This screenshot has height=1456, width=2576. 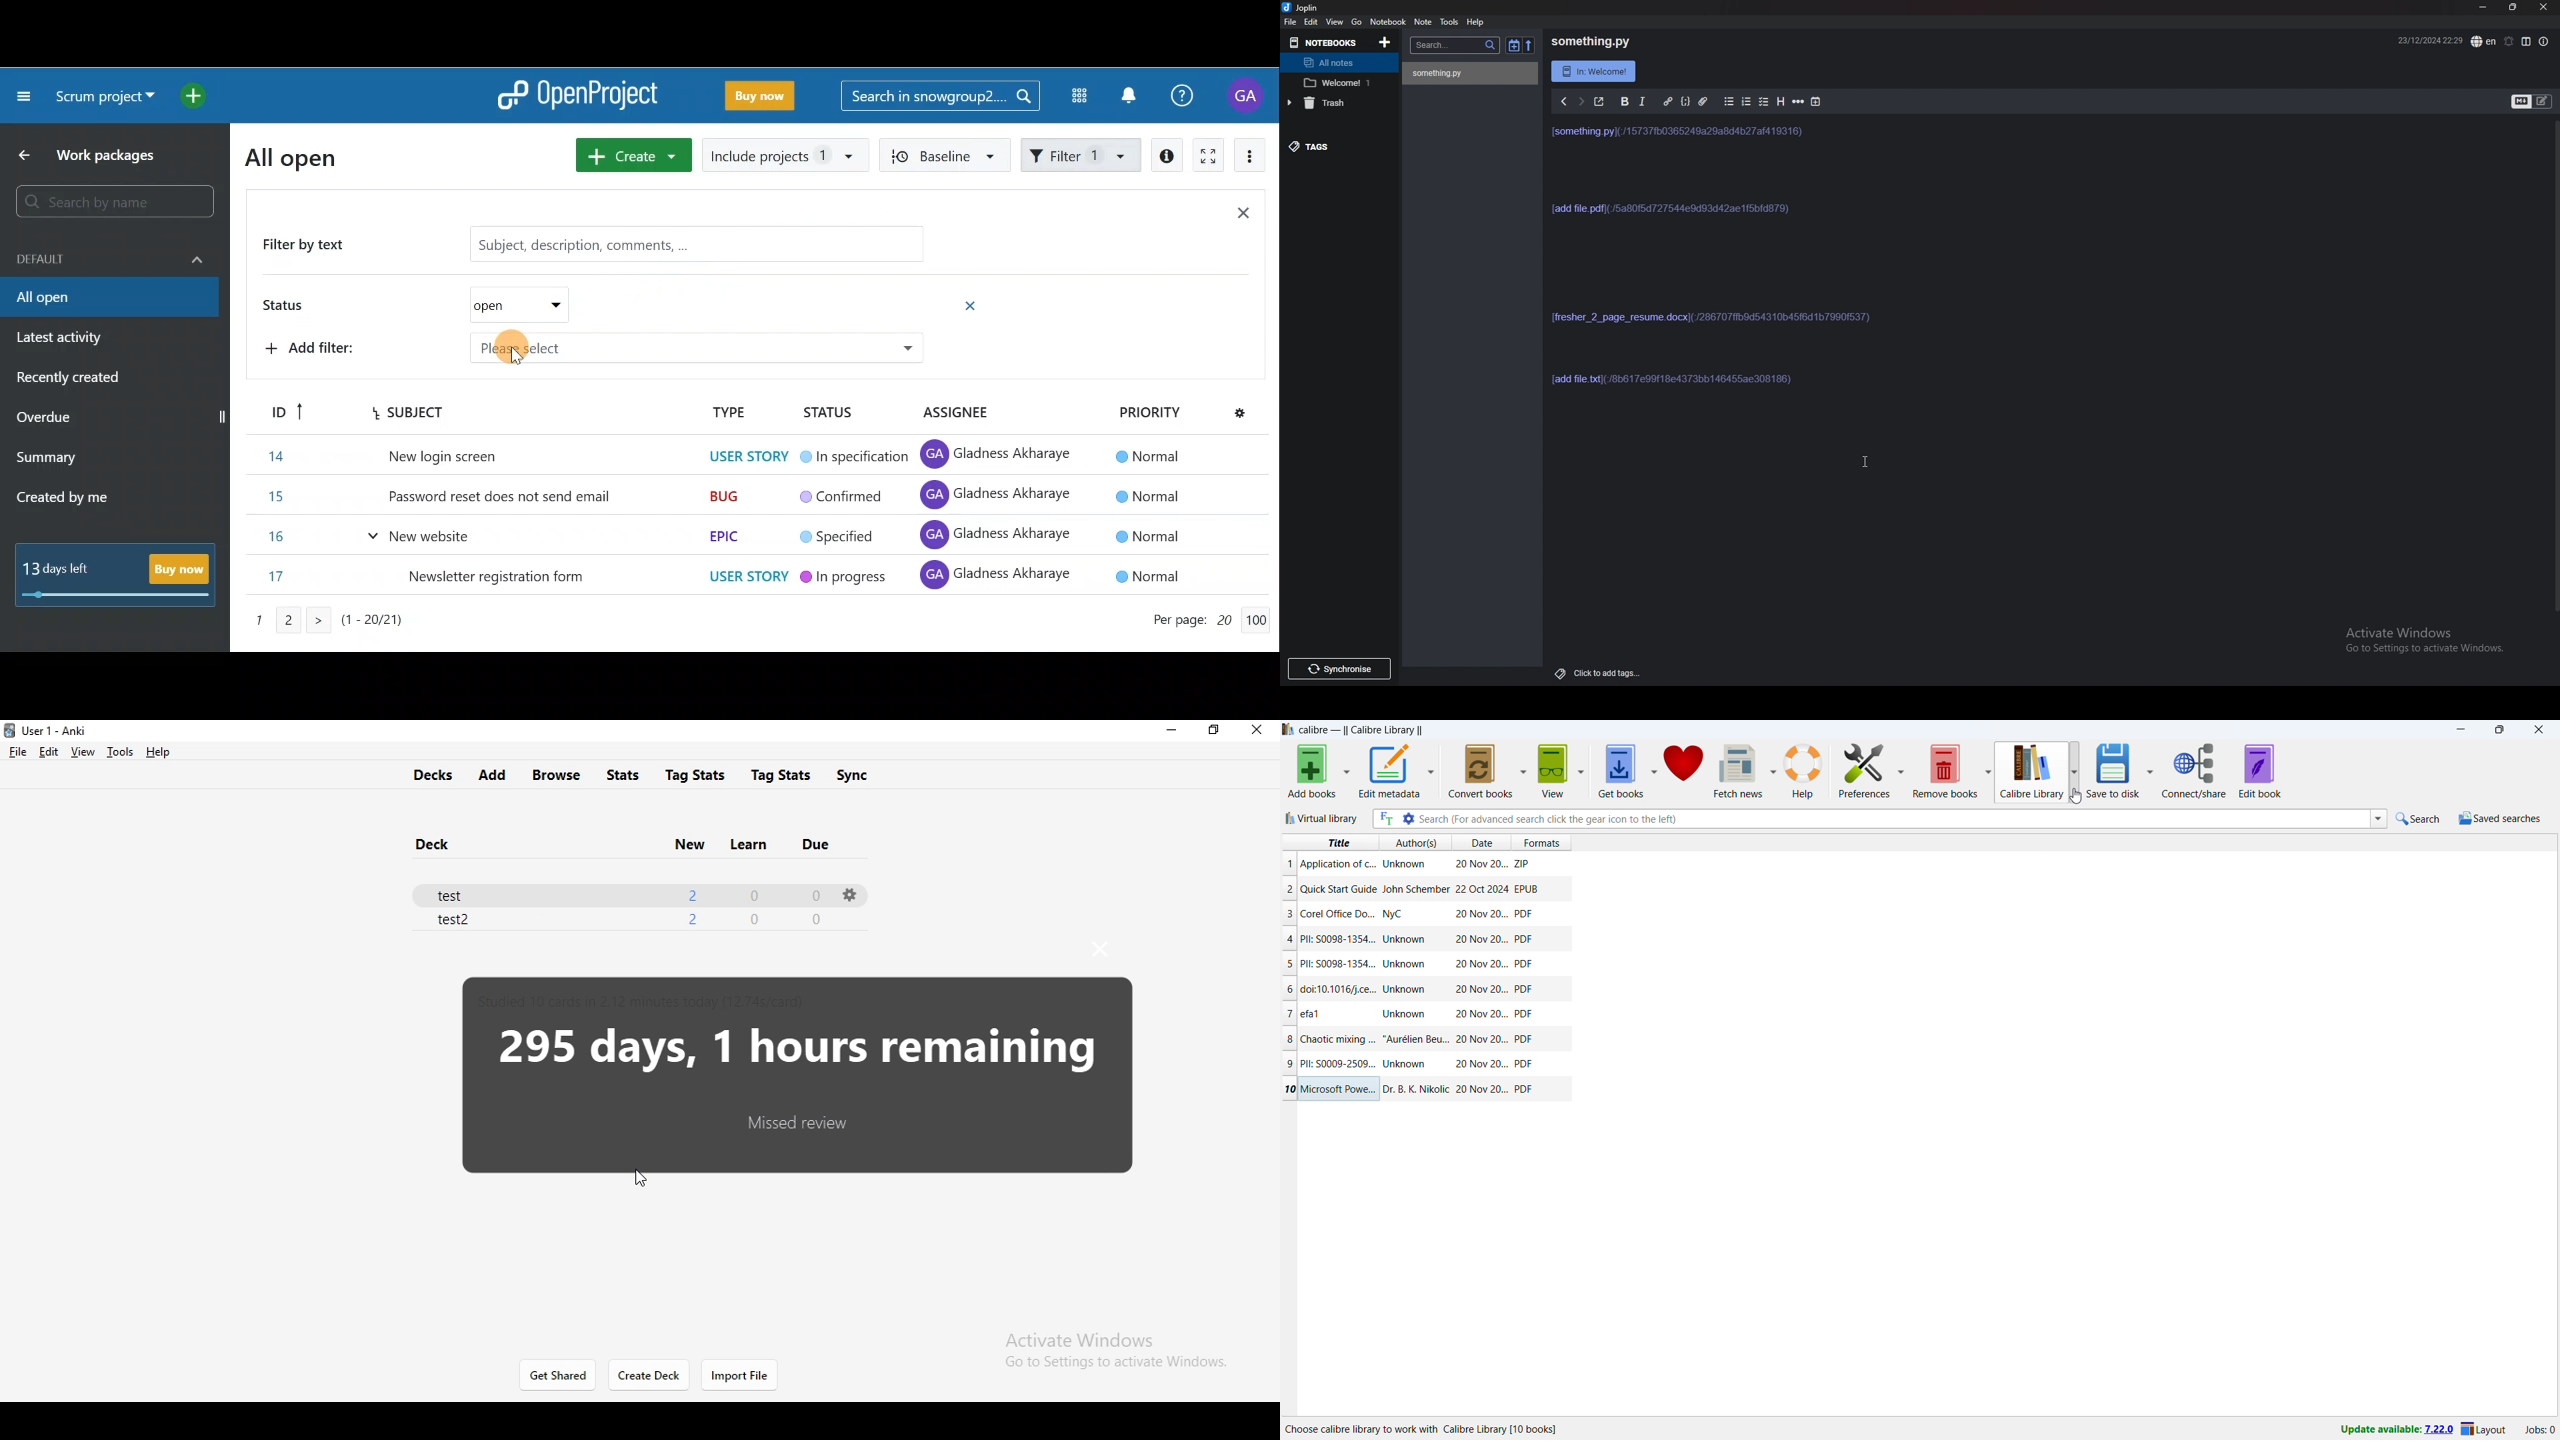 I want to click on Title, so click(x=1340, y=990).